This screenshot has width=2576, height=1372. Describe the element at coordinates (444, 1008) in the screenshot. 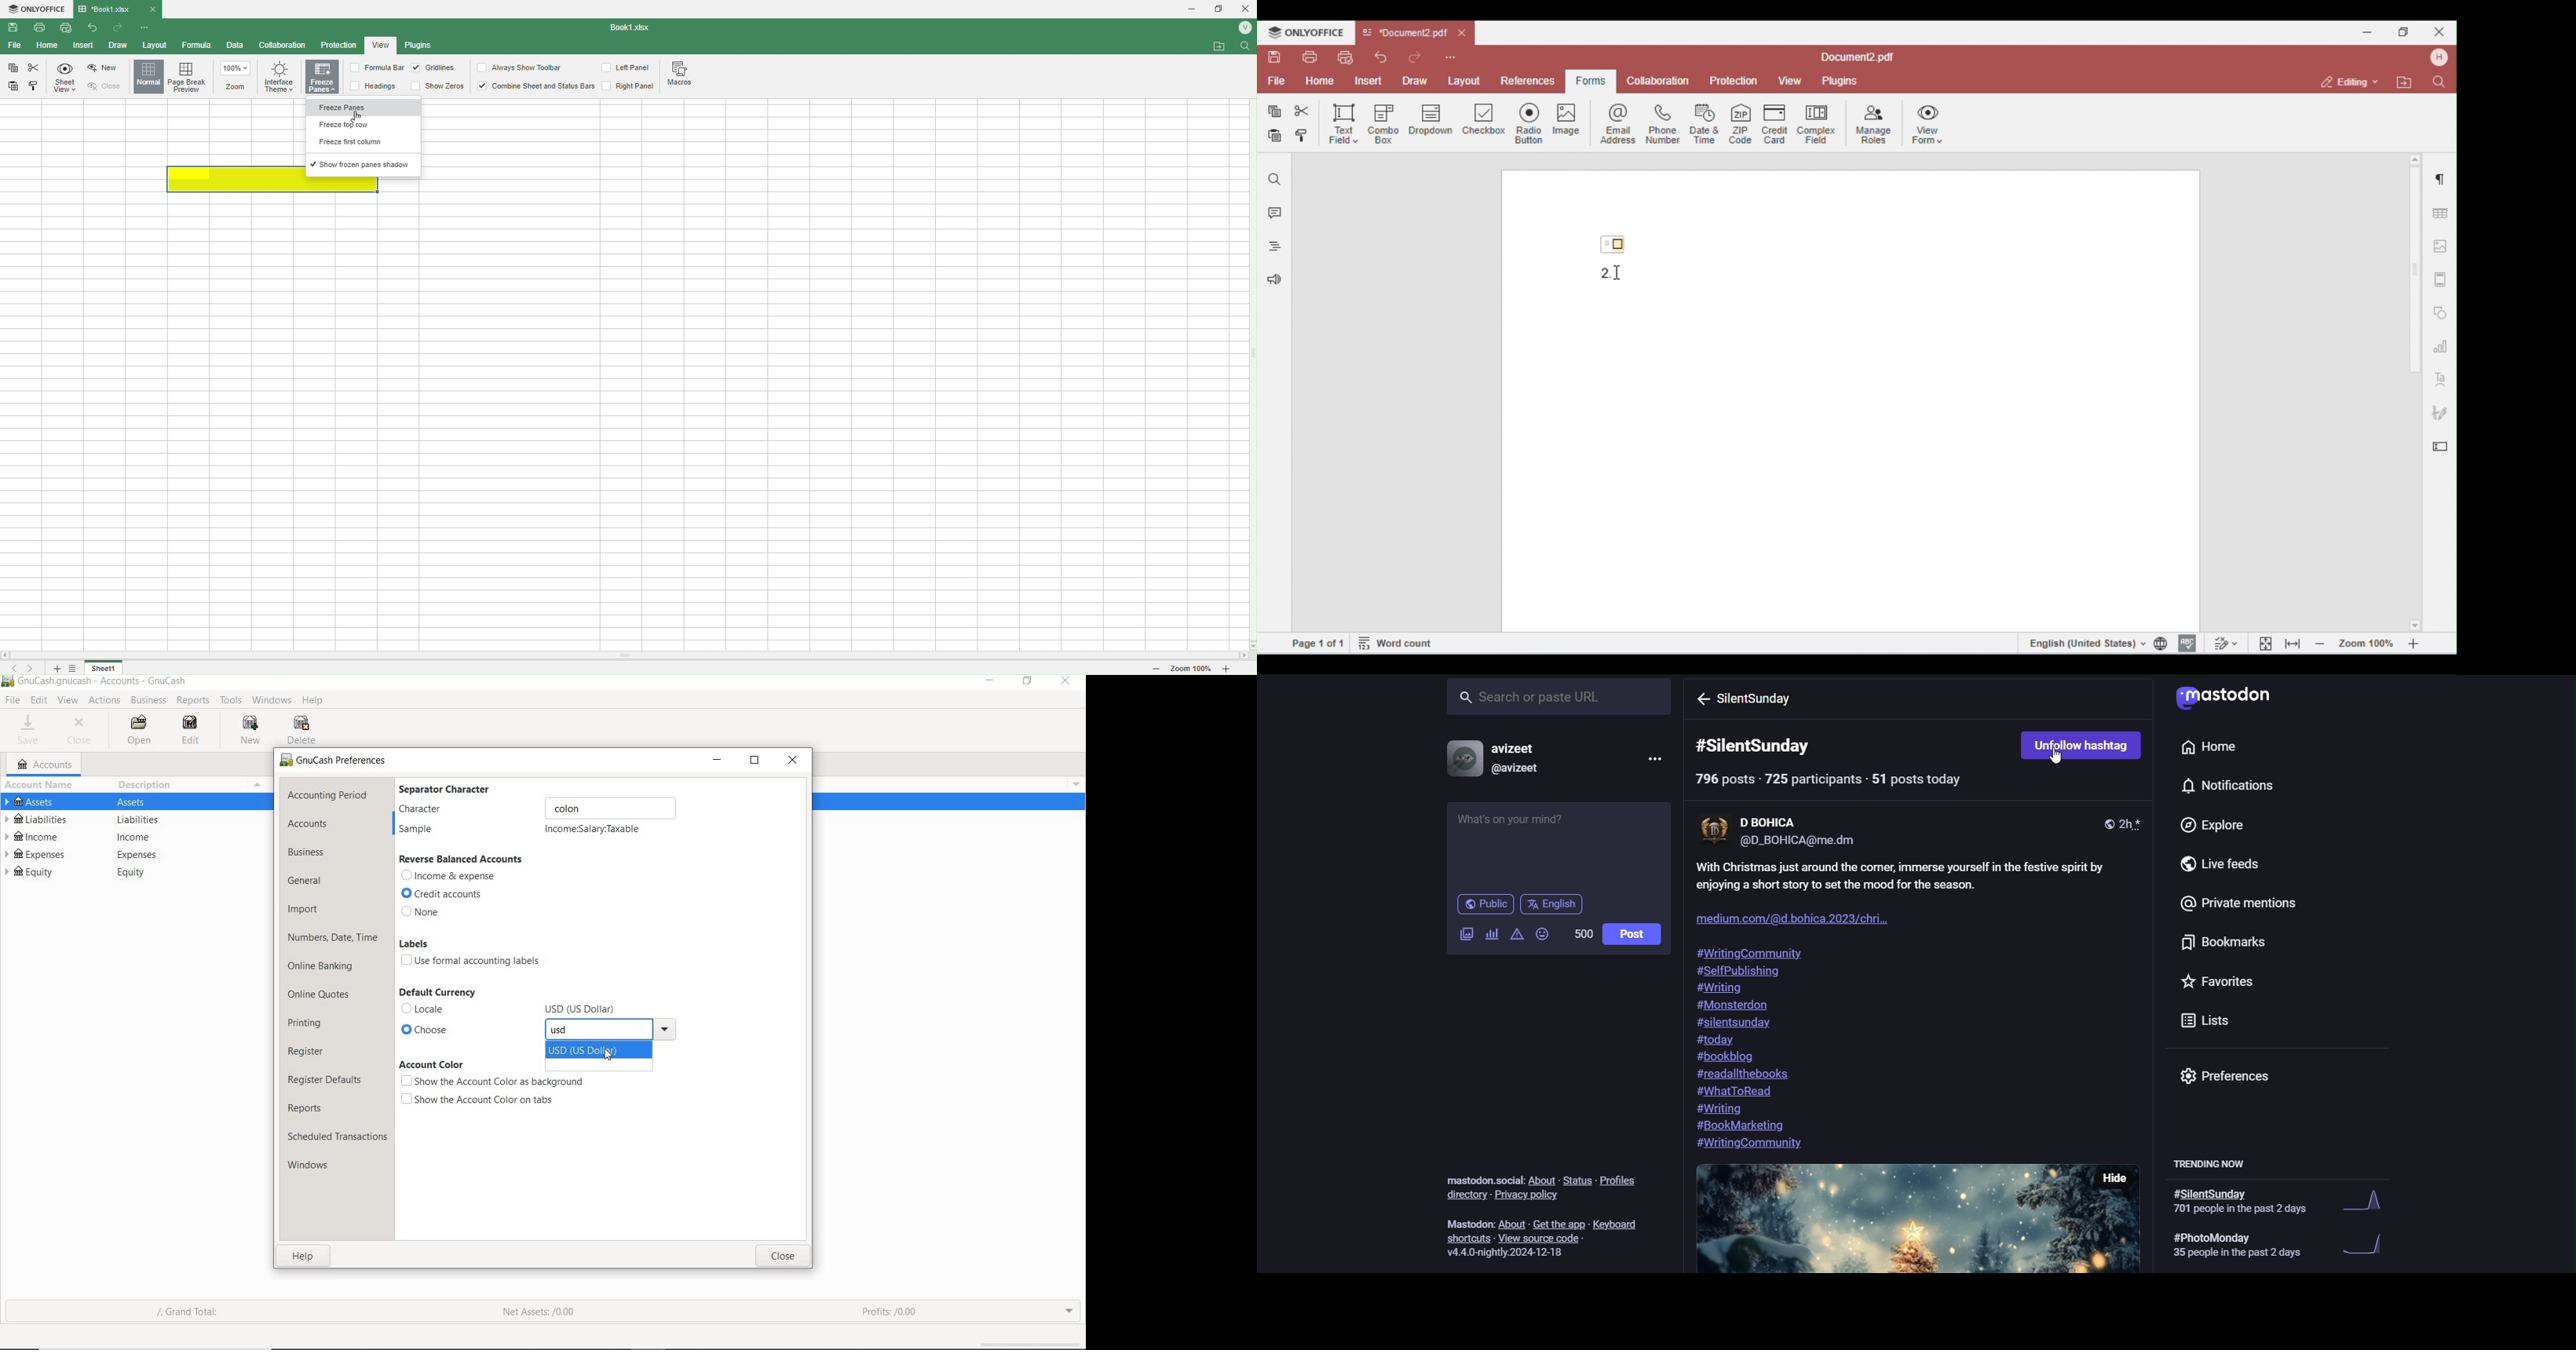

I see `locale` at that location.